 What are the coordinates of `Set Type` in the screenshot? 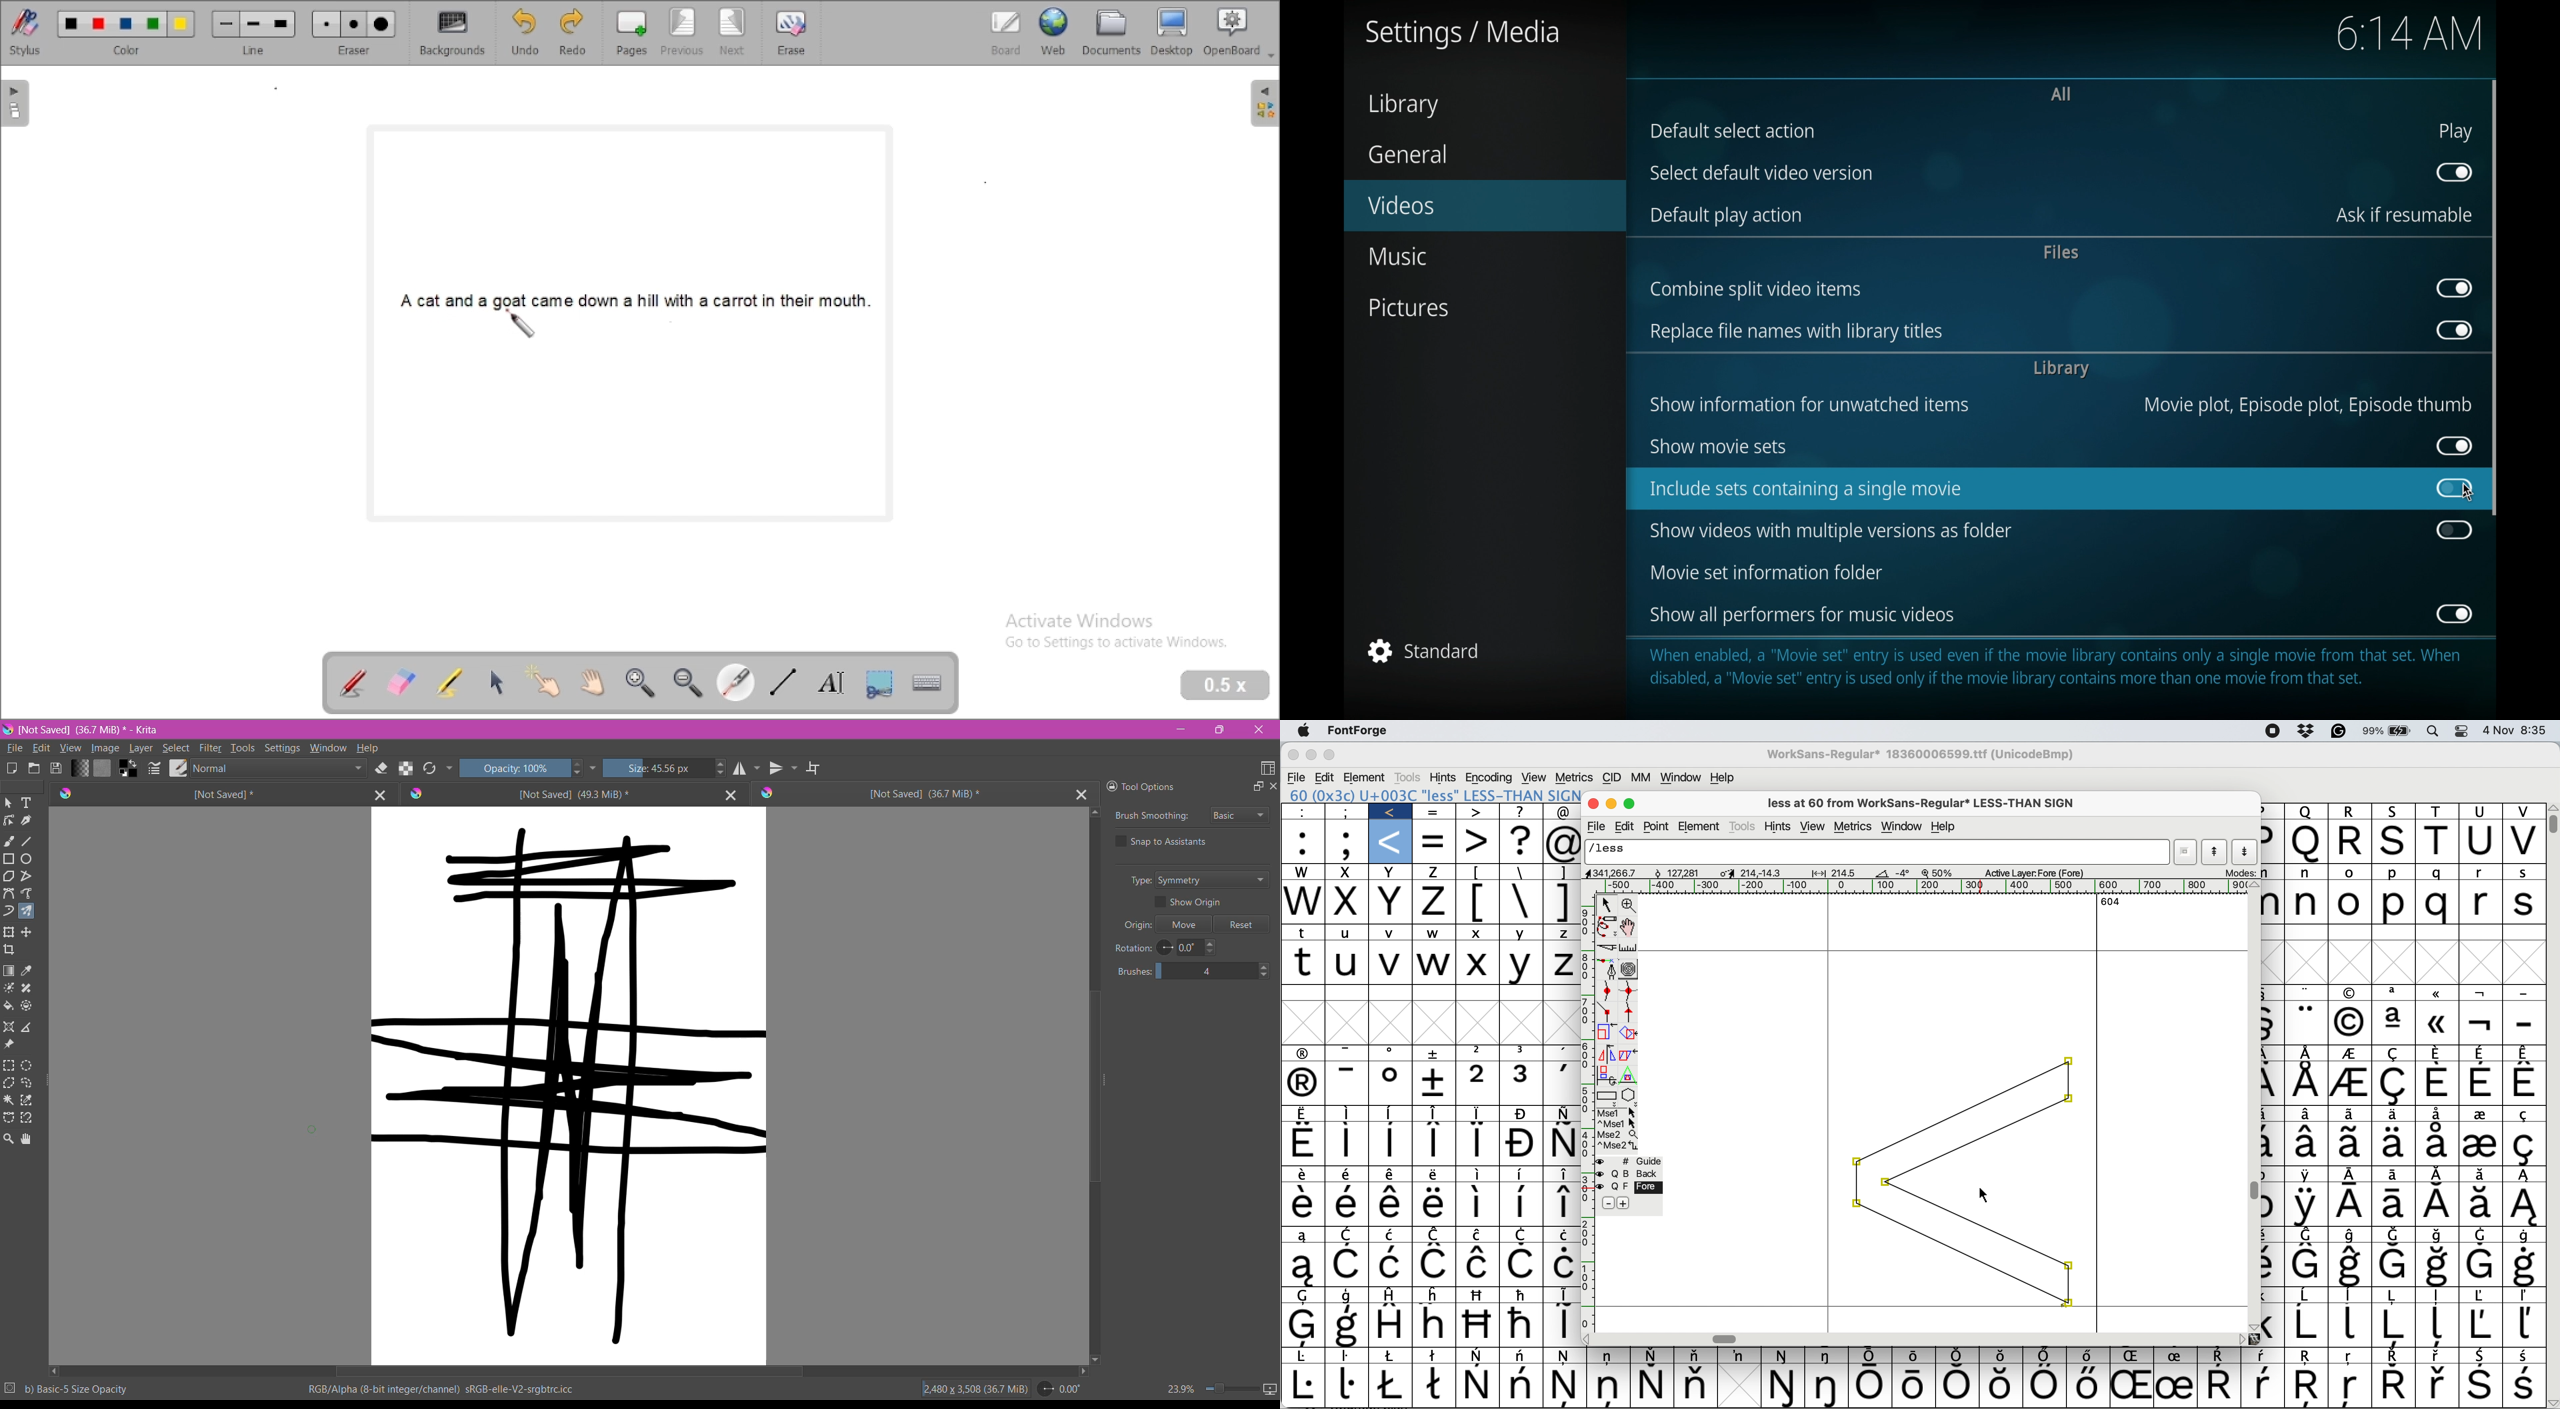 It's located at (1219, 881).